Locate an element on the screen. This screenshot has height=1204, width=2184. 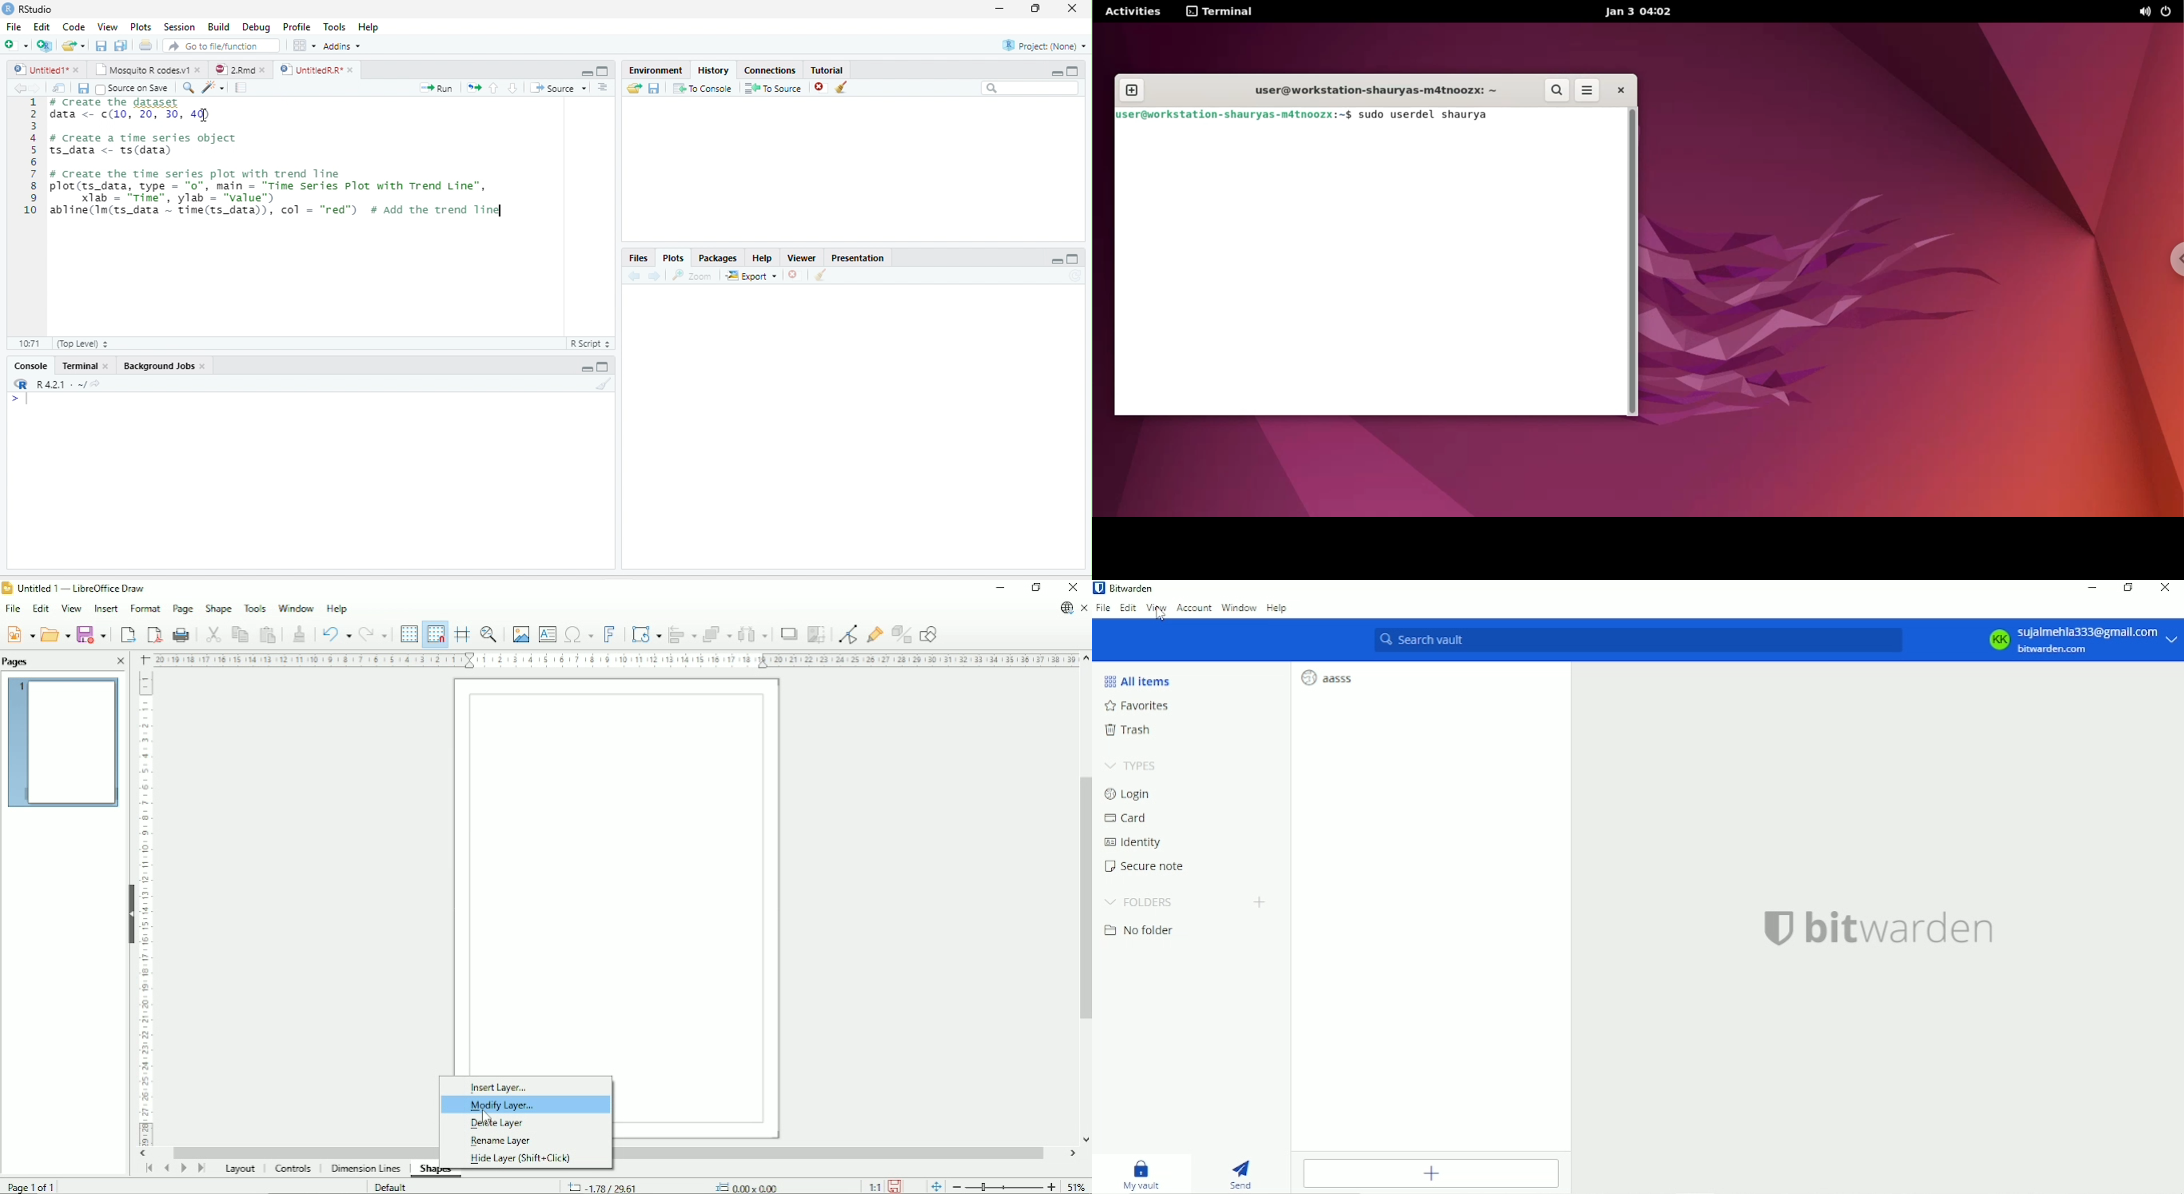
Remove current plot is located at coordinates (796, 274).